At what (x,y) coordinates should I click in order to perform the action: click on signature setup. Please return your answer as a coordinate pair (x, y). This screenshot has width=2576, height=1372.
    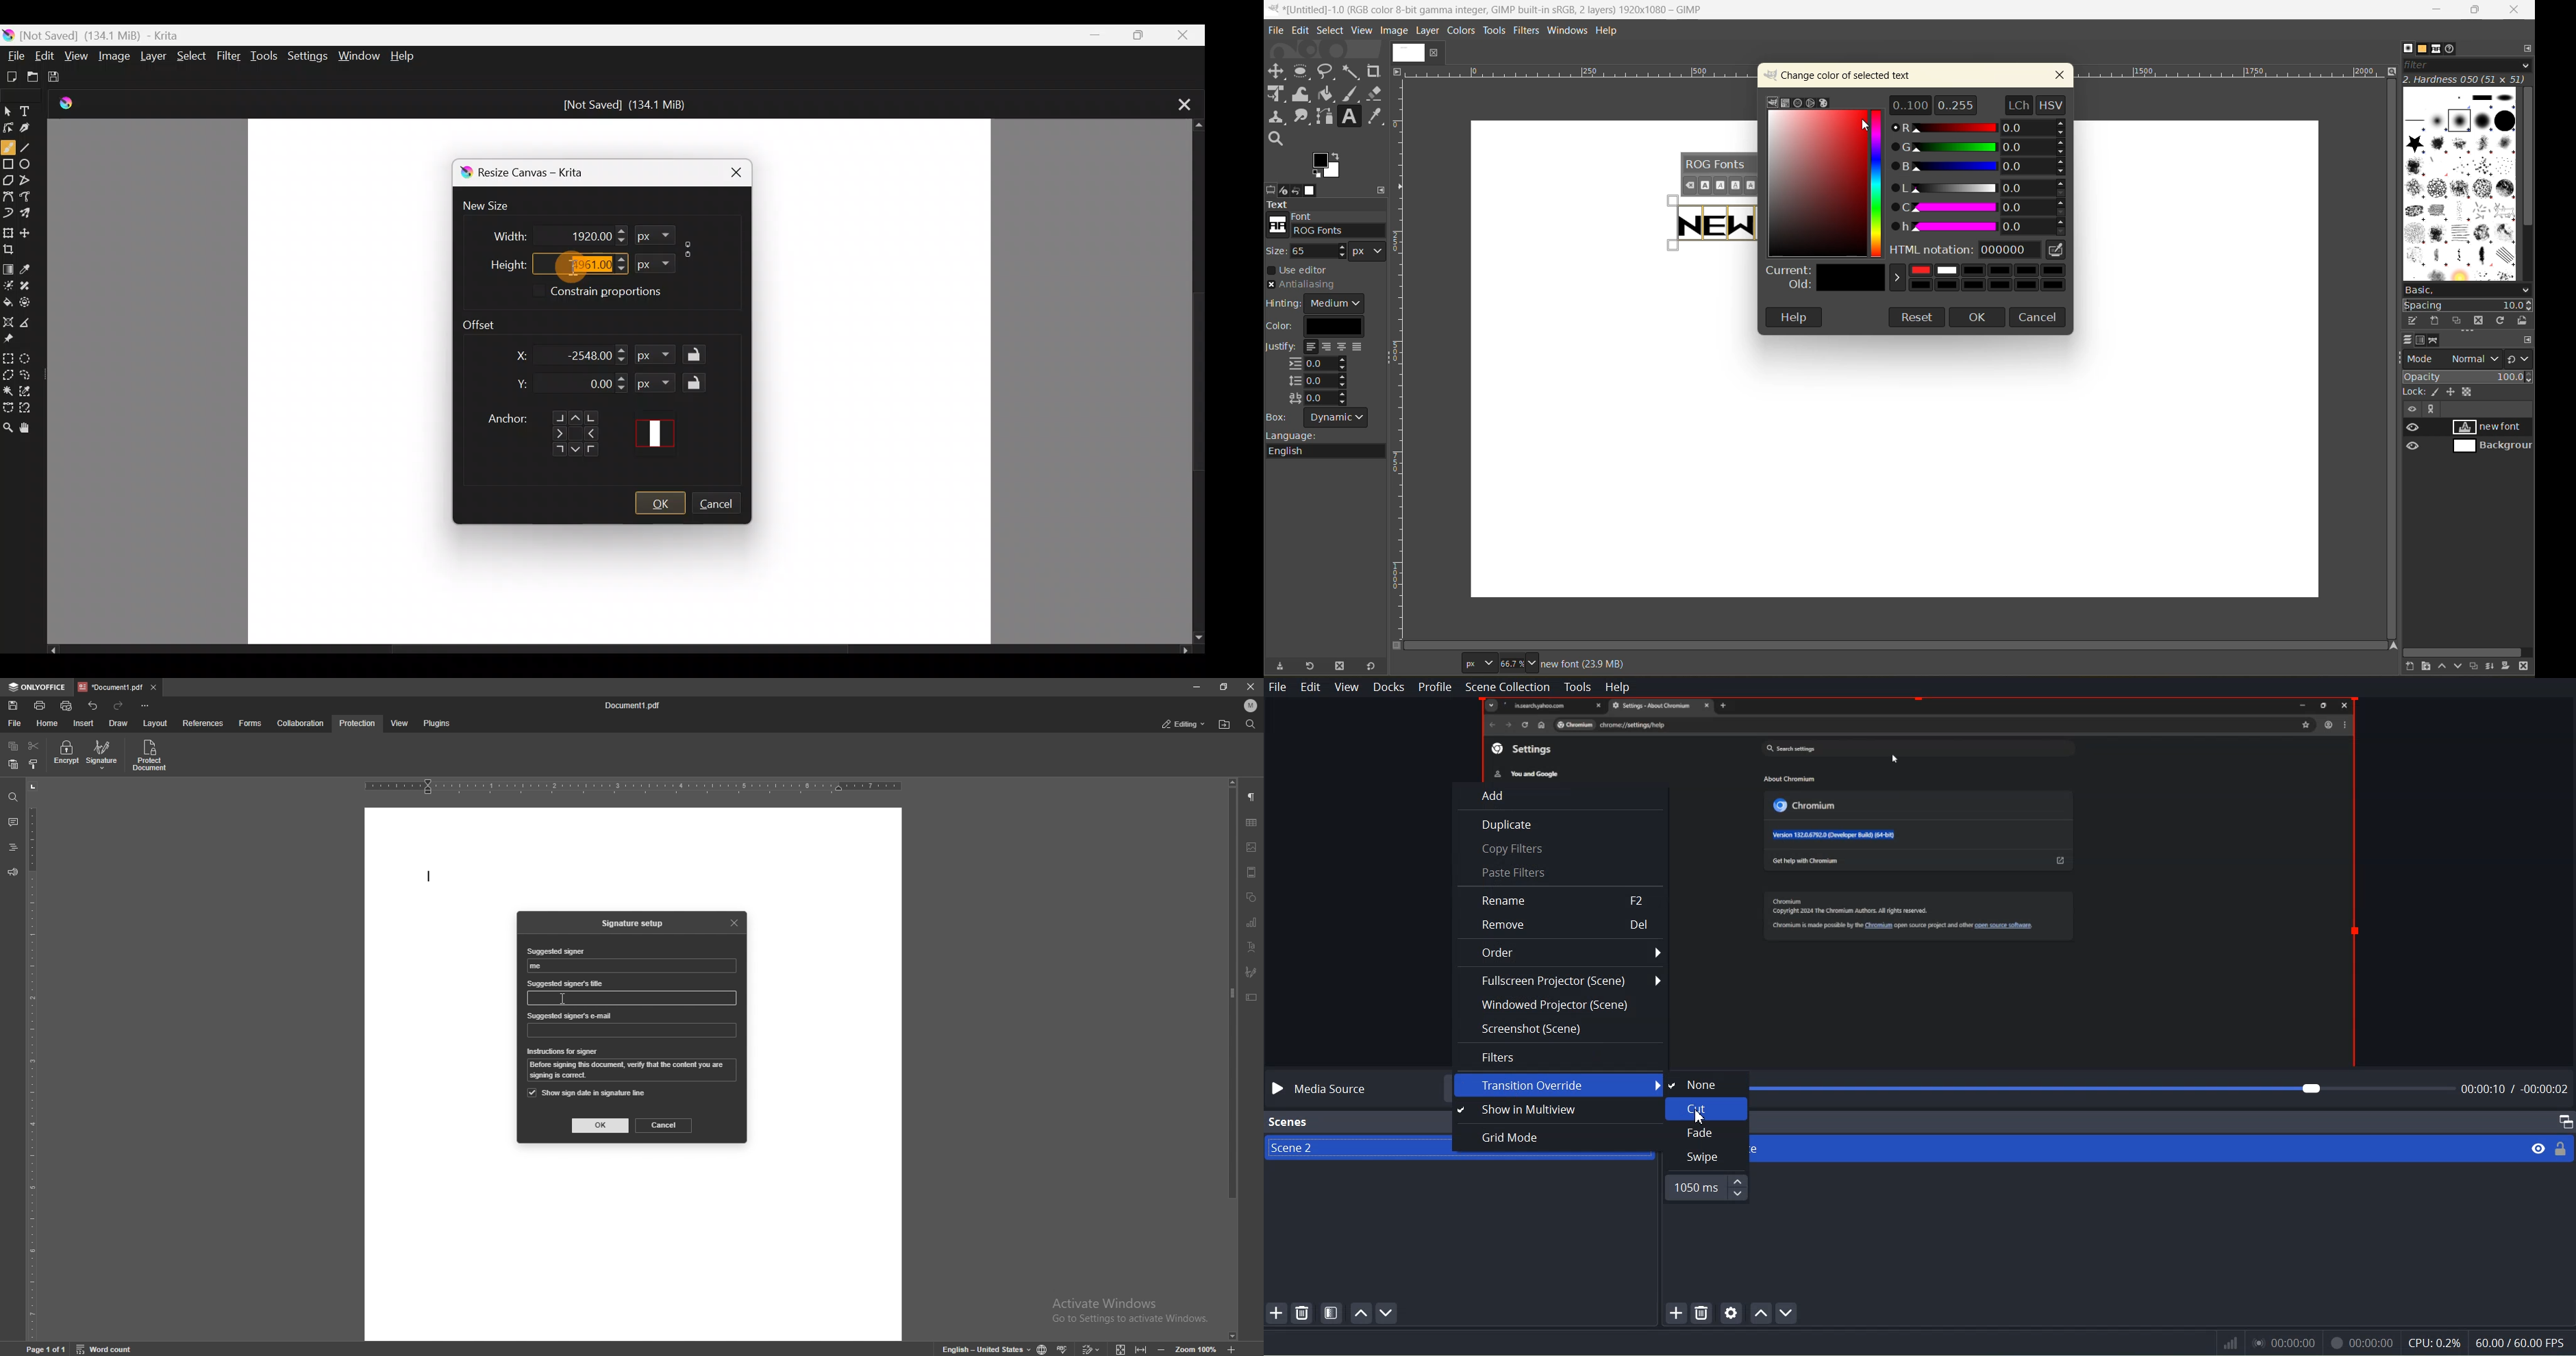
    Looking at the image, I should click on (635, 924).